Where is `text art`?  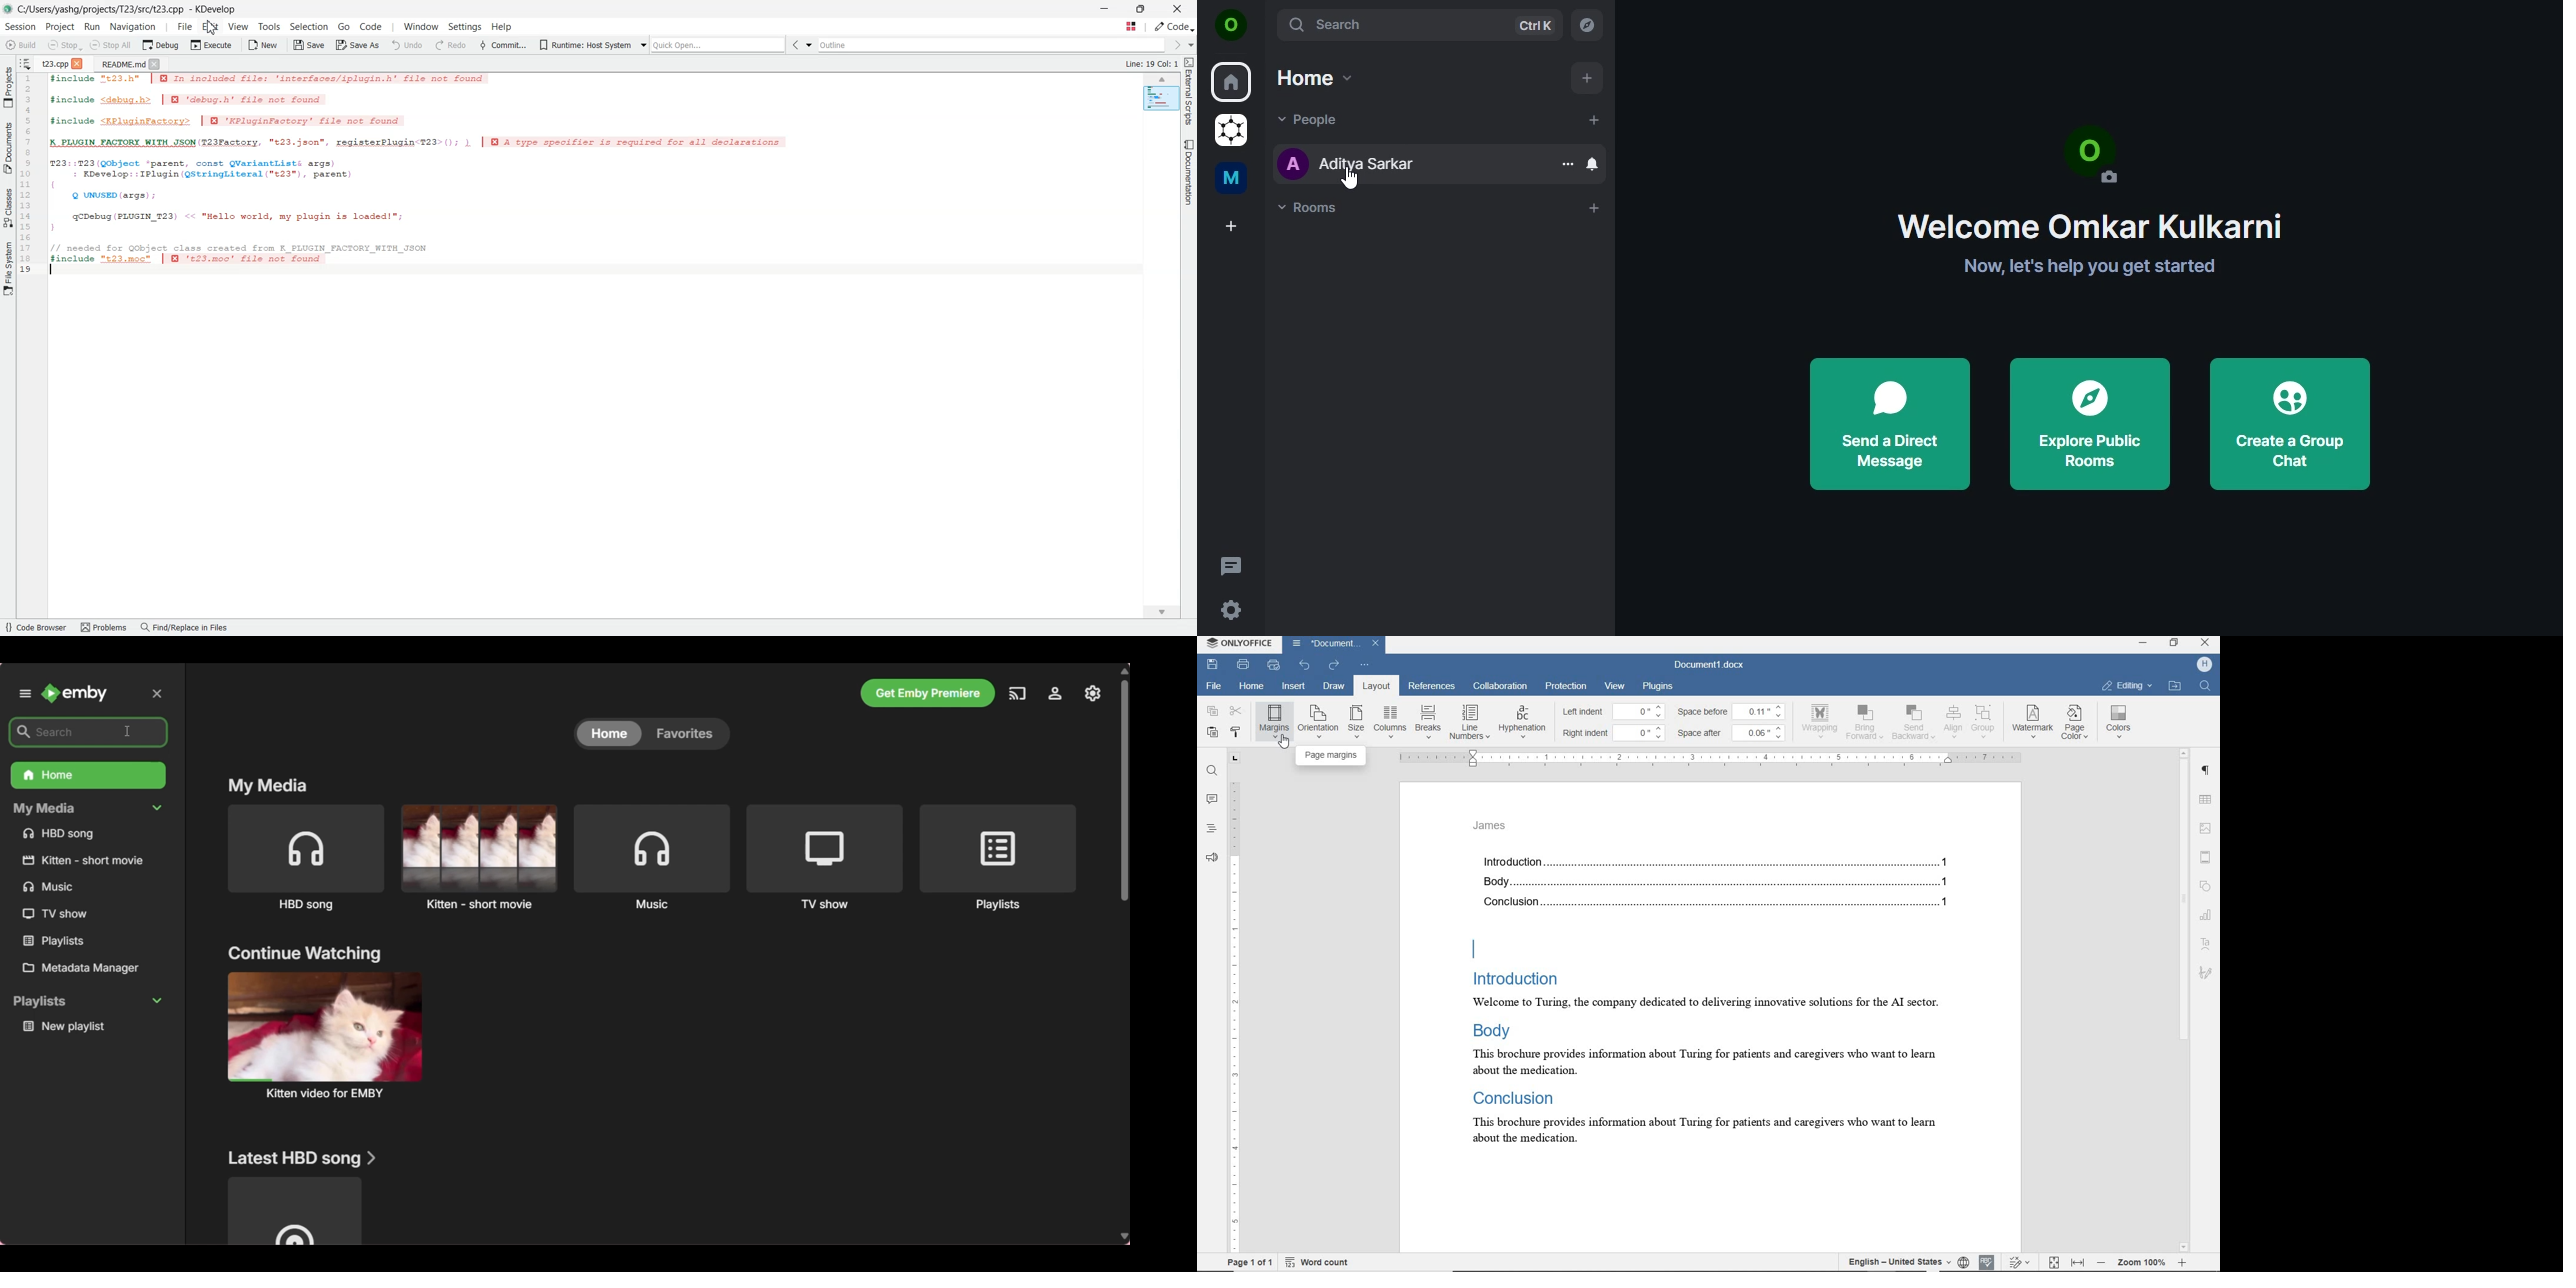
text art is located at coordinates (2206, 946).